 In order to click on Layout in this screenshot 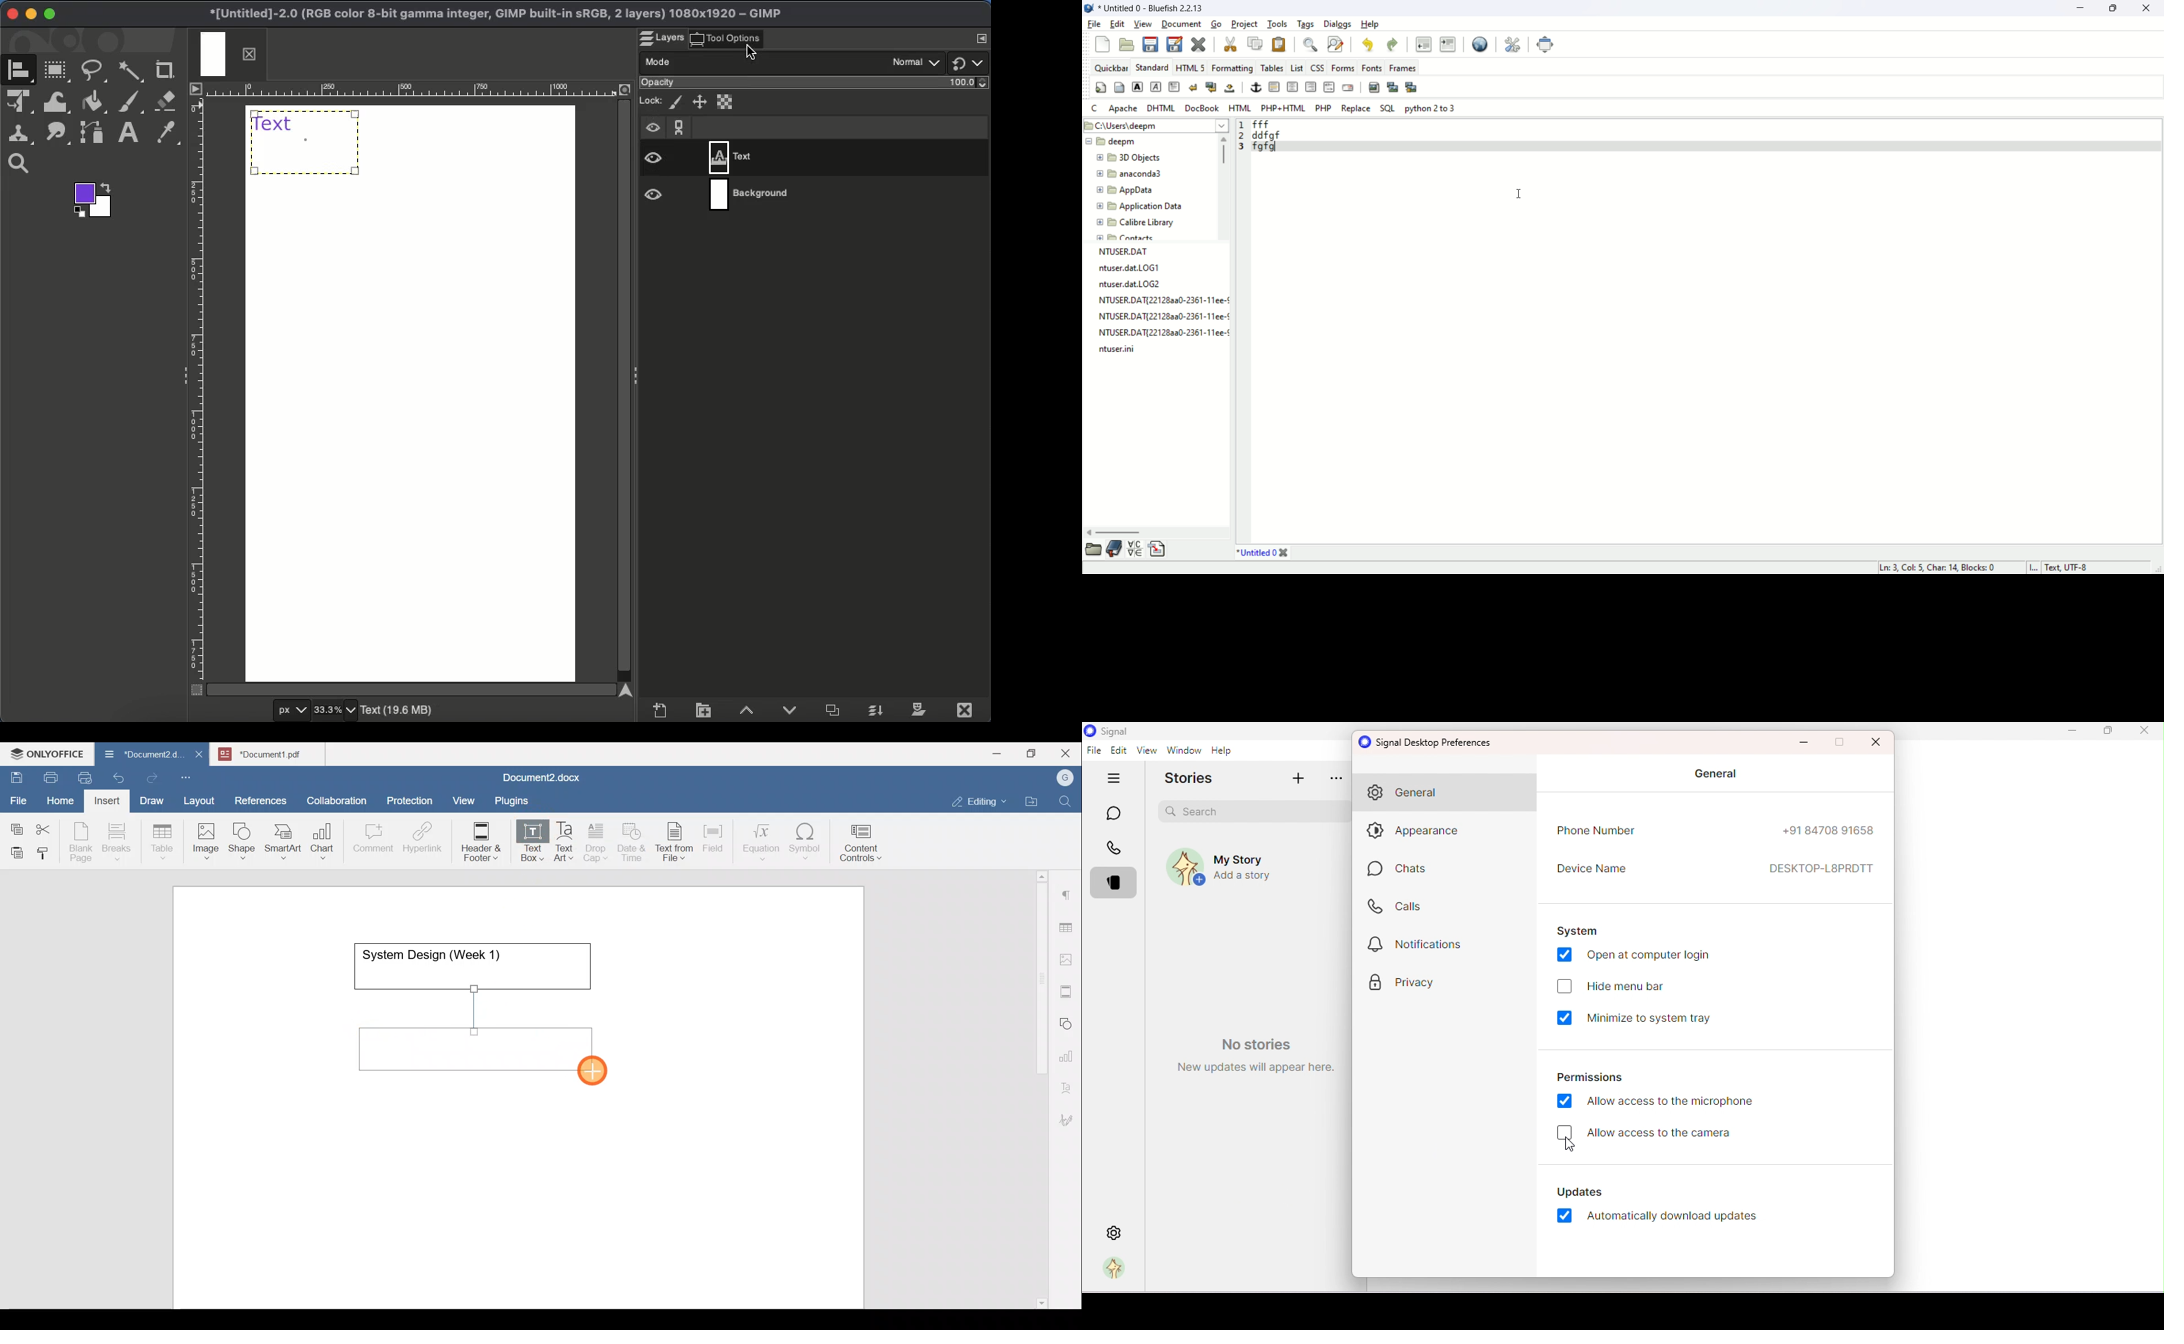, I will do `click(202, 799)`.